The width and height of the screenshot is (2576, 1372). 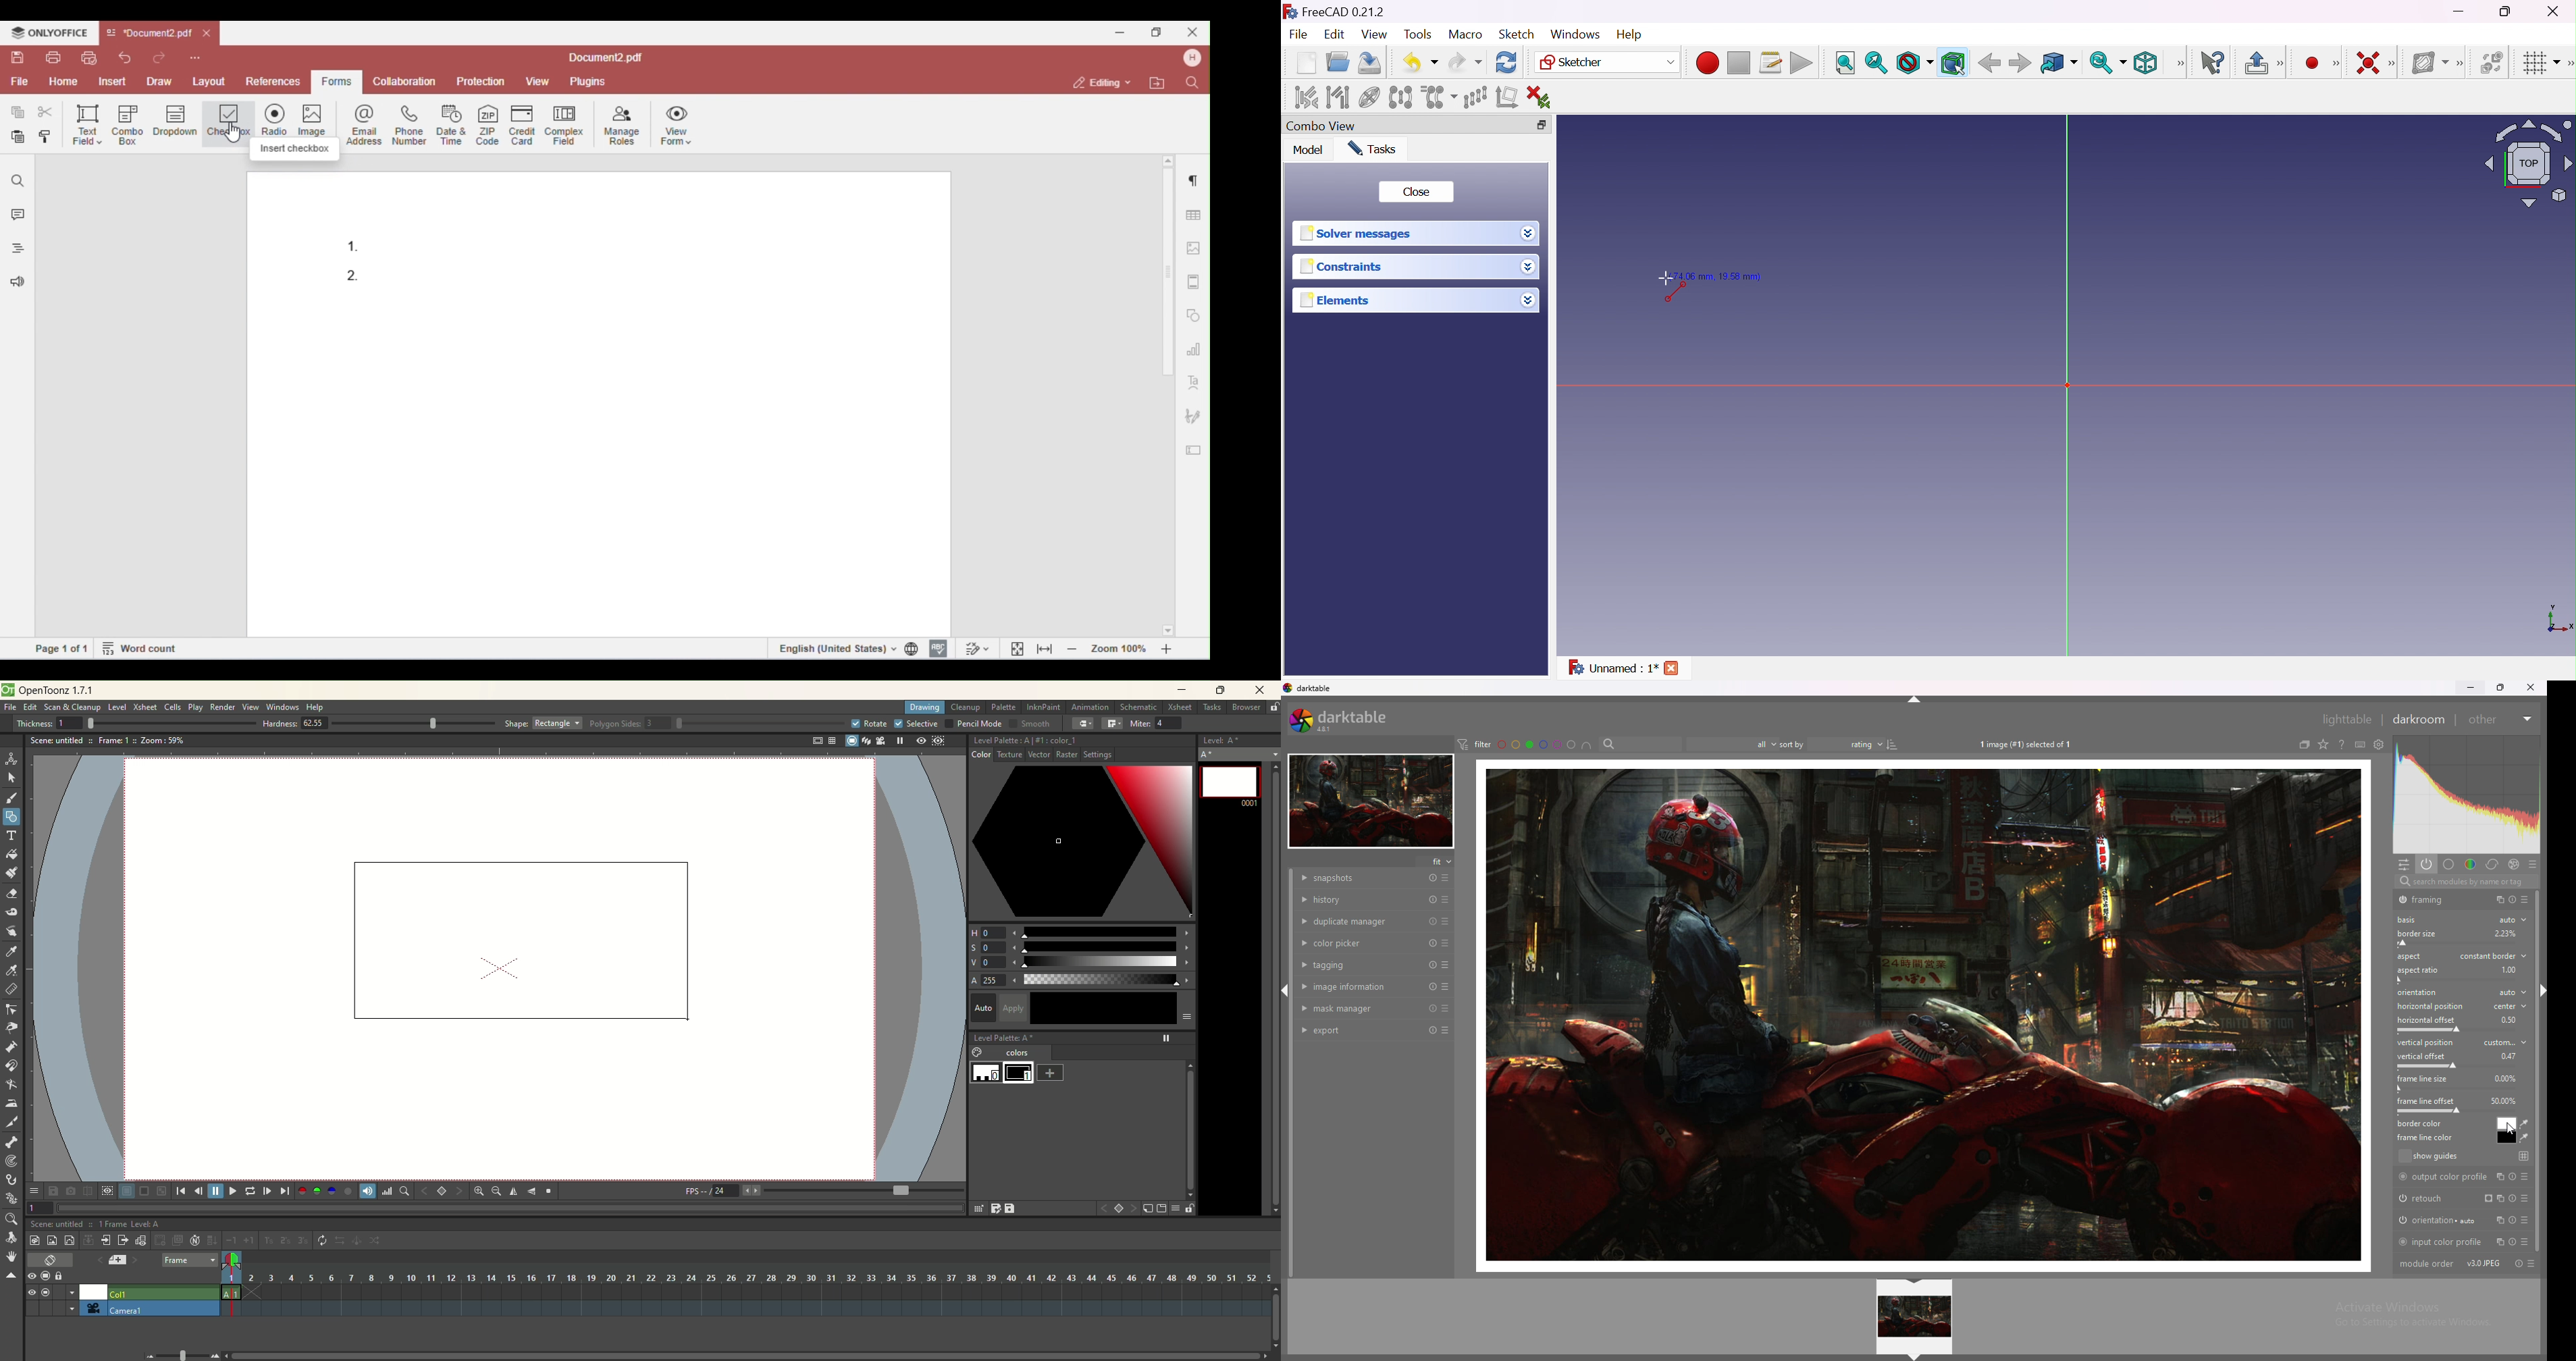 I want to click on Draw style, so click(x=1915, y=63).